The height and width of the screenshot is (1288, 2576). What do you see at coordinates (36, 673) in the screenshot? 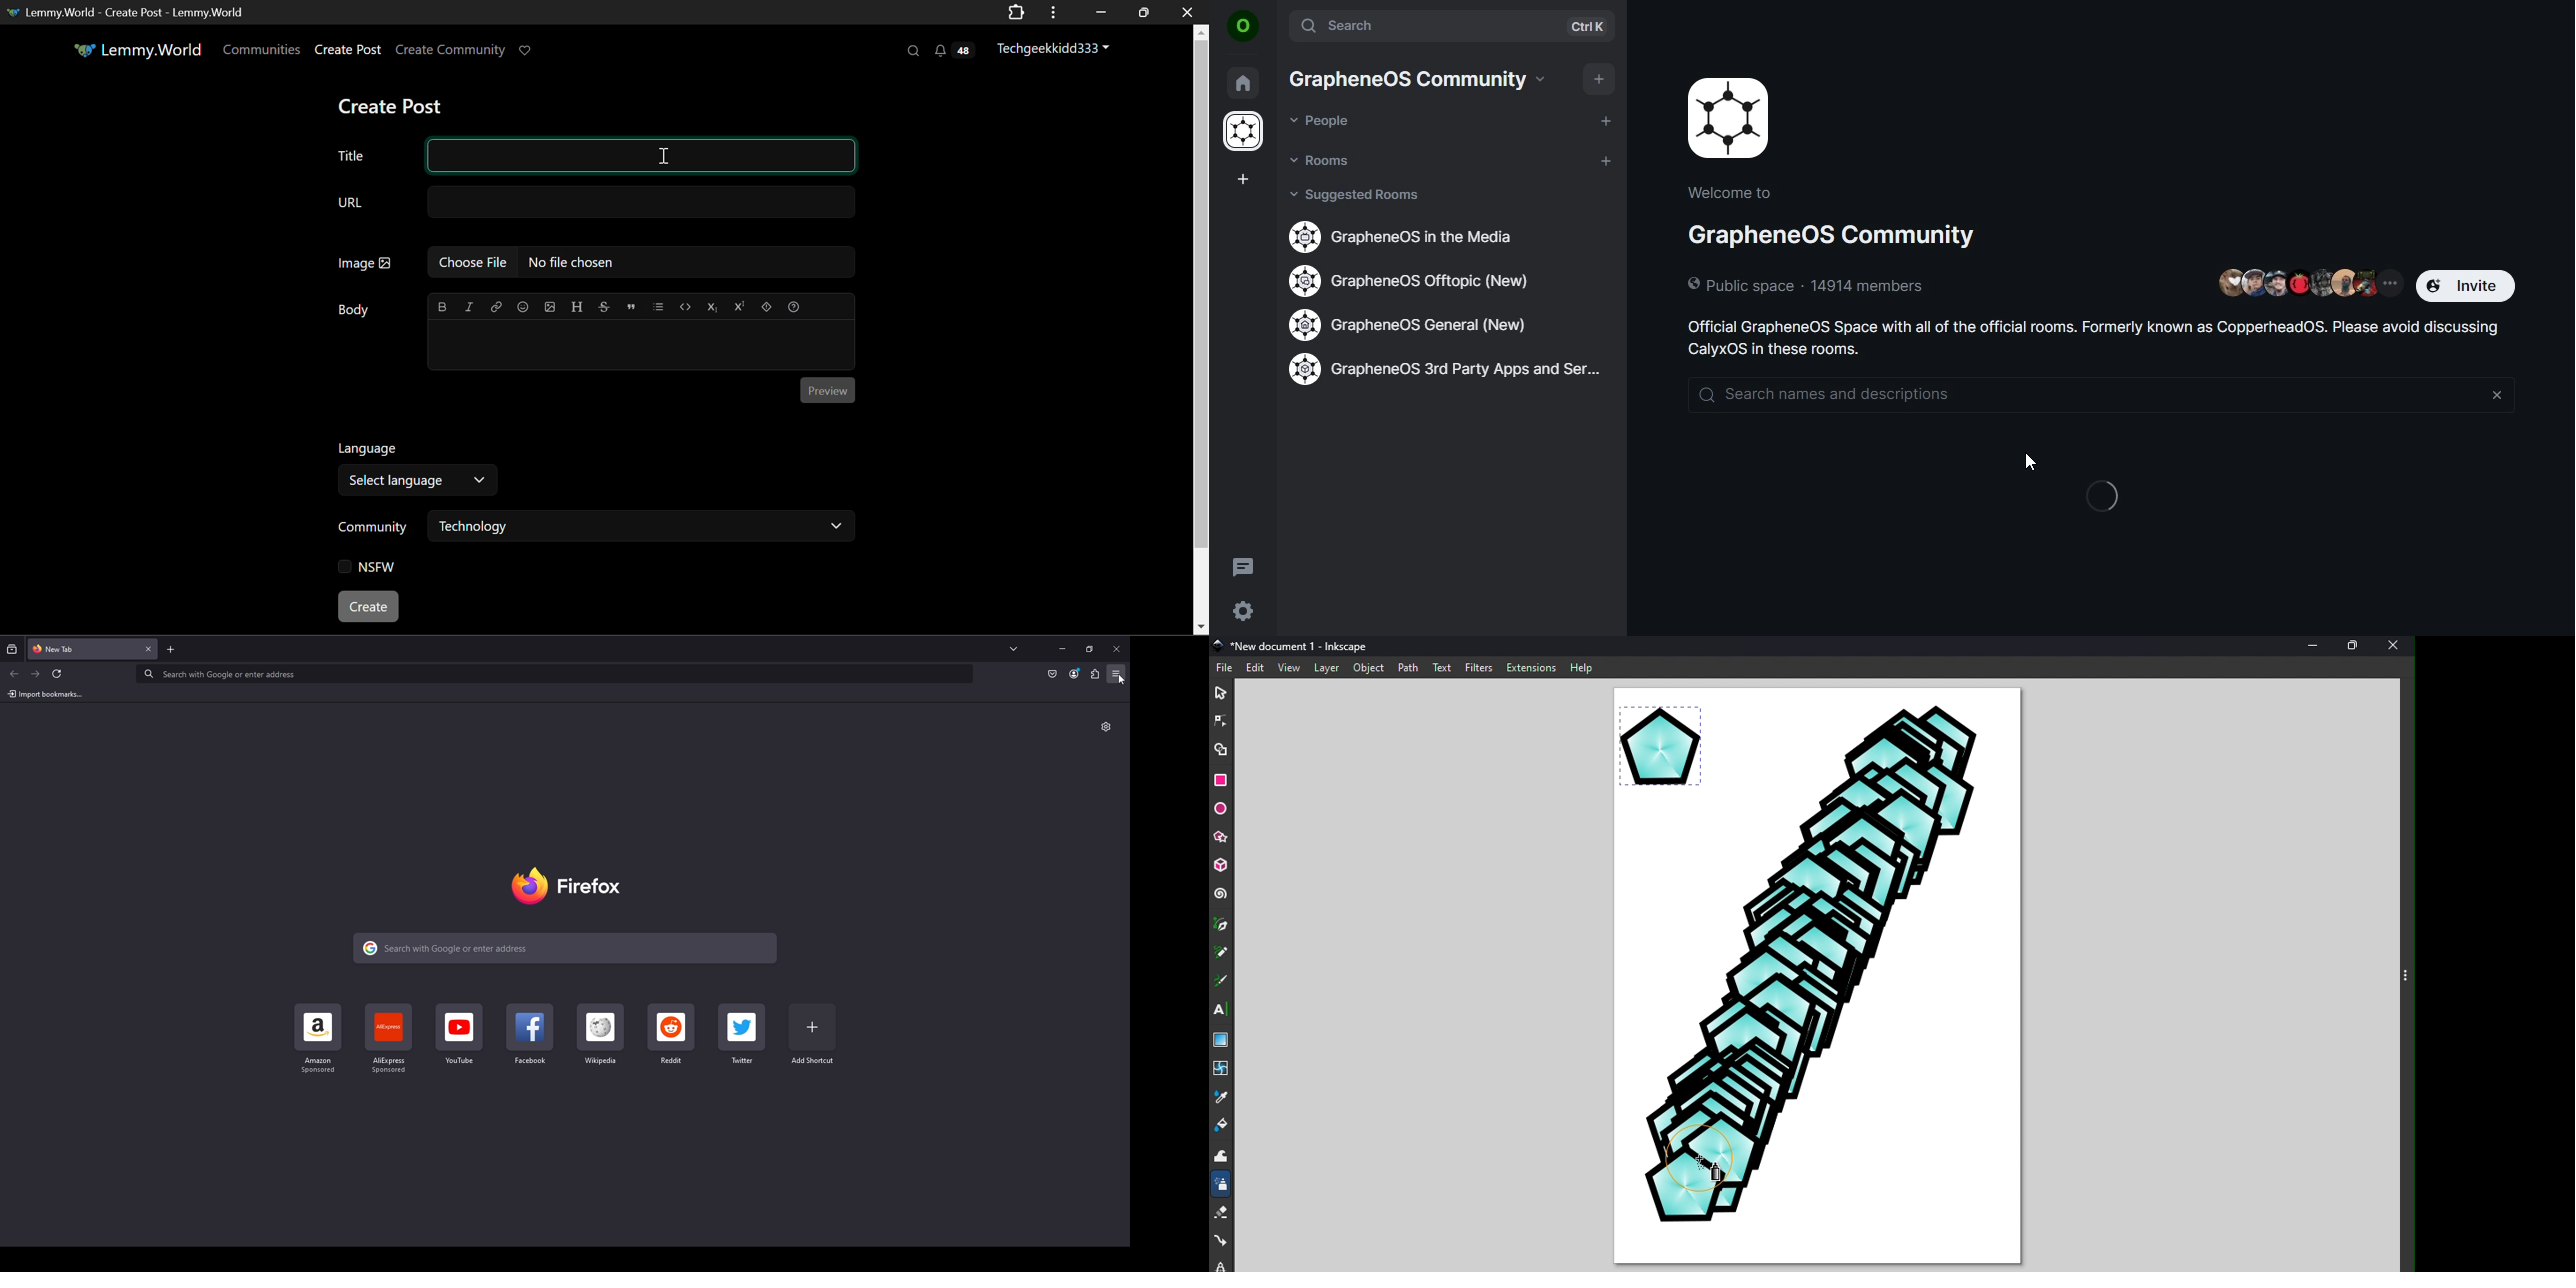
I see `Forward` at bounding box center [36, 673].